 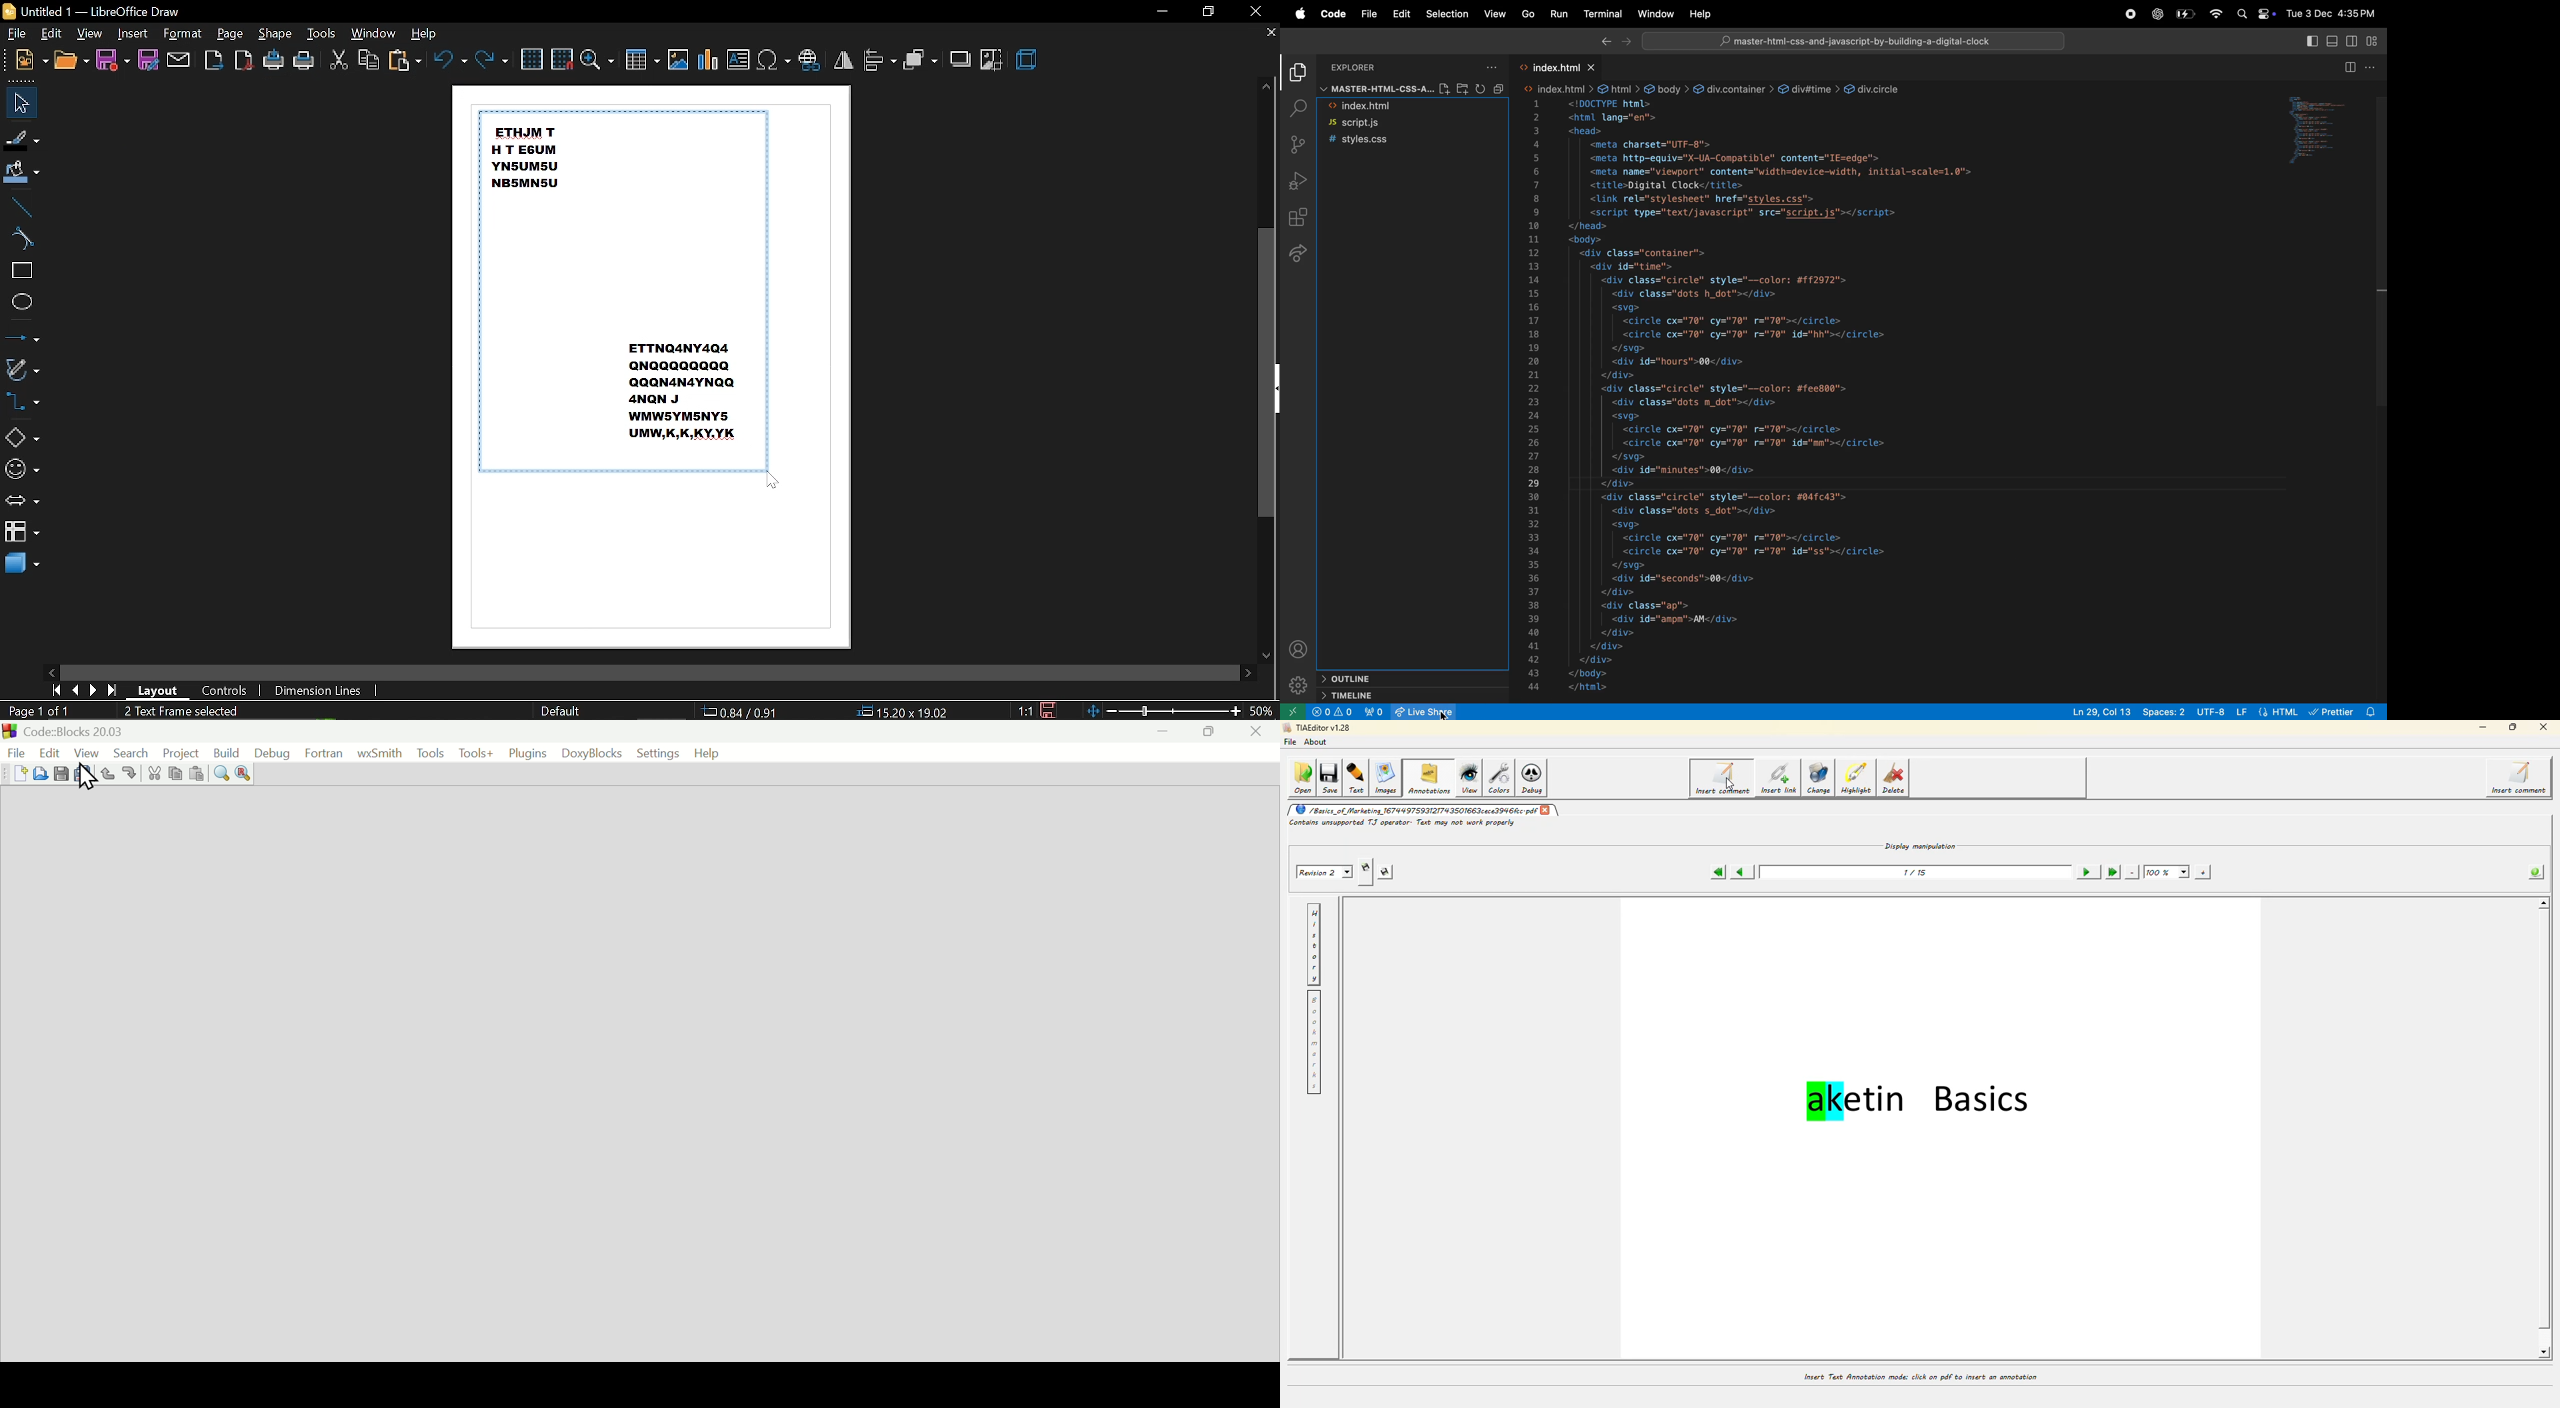 I want to click on serach bar, so click(x=1855, y=42).